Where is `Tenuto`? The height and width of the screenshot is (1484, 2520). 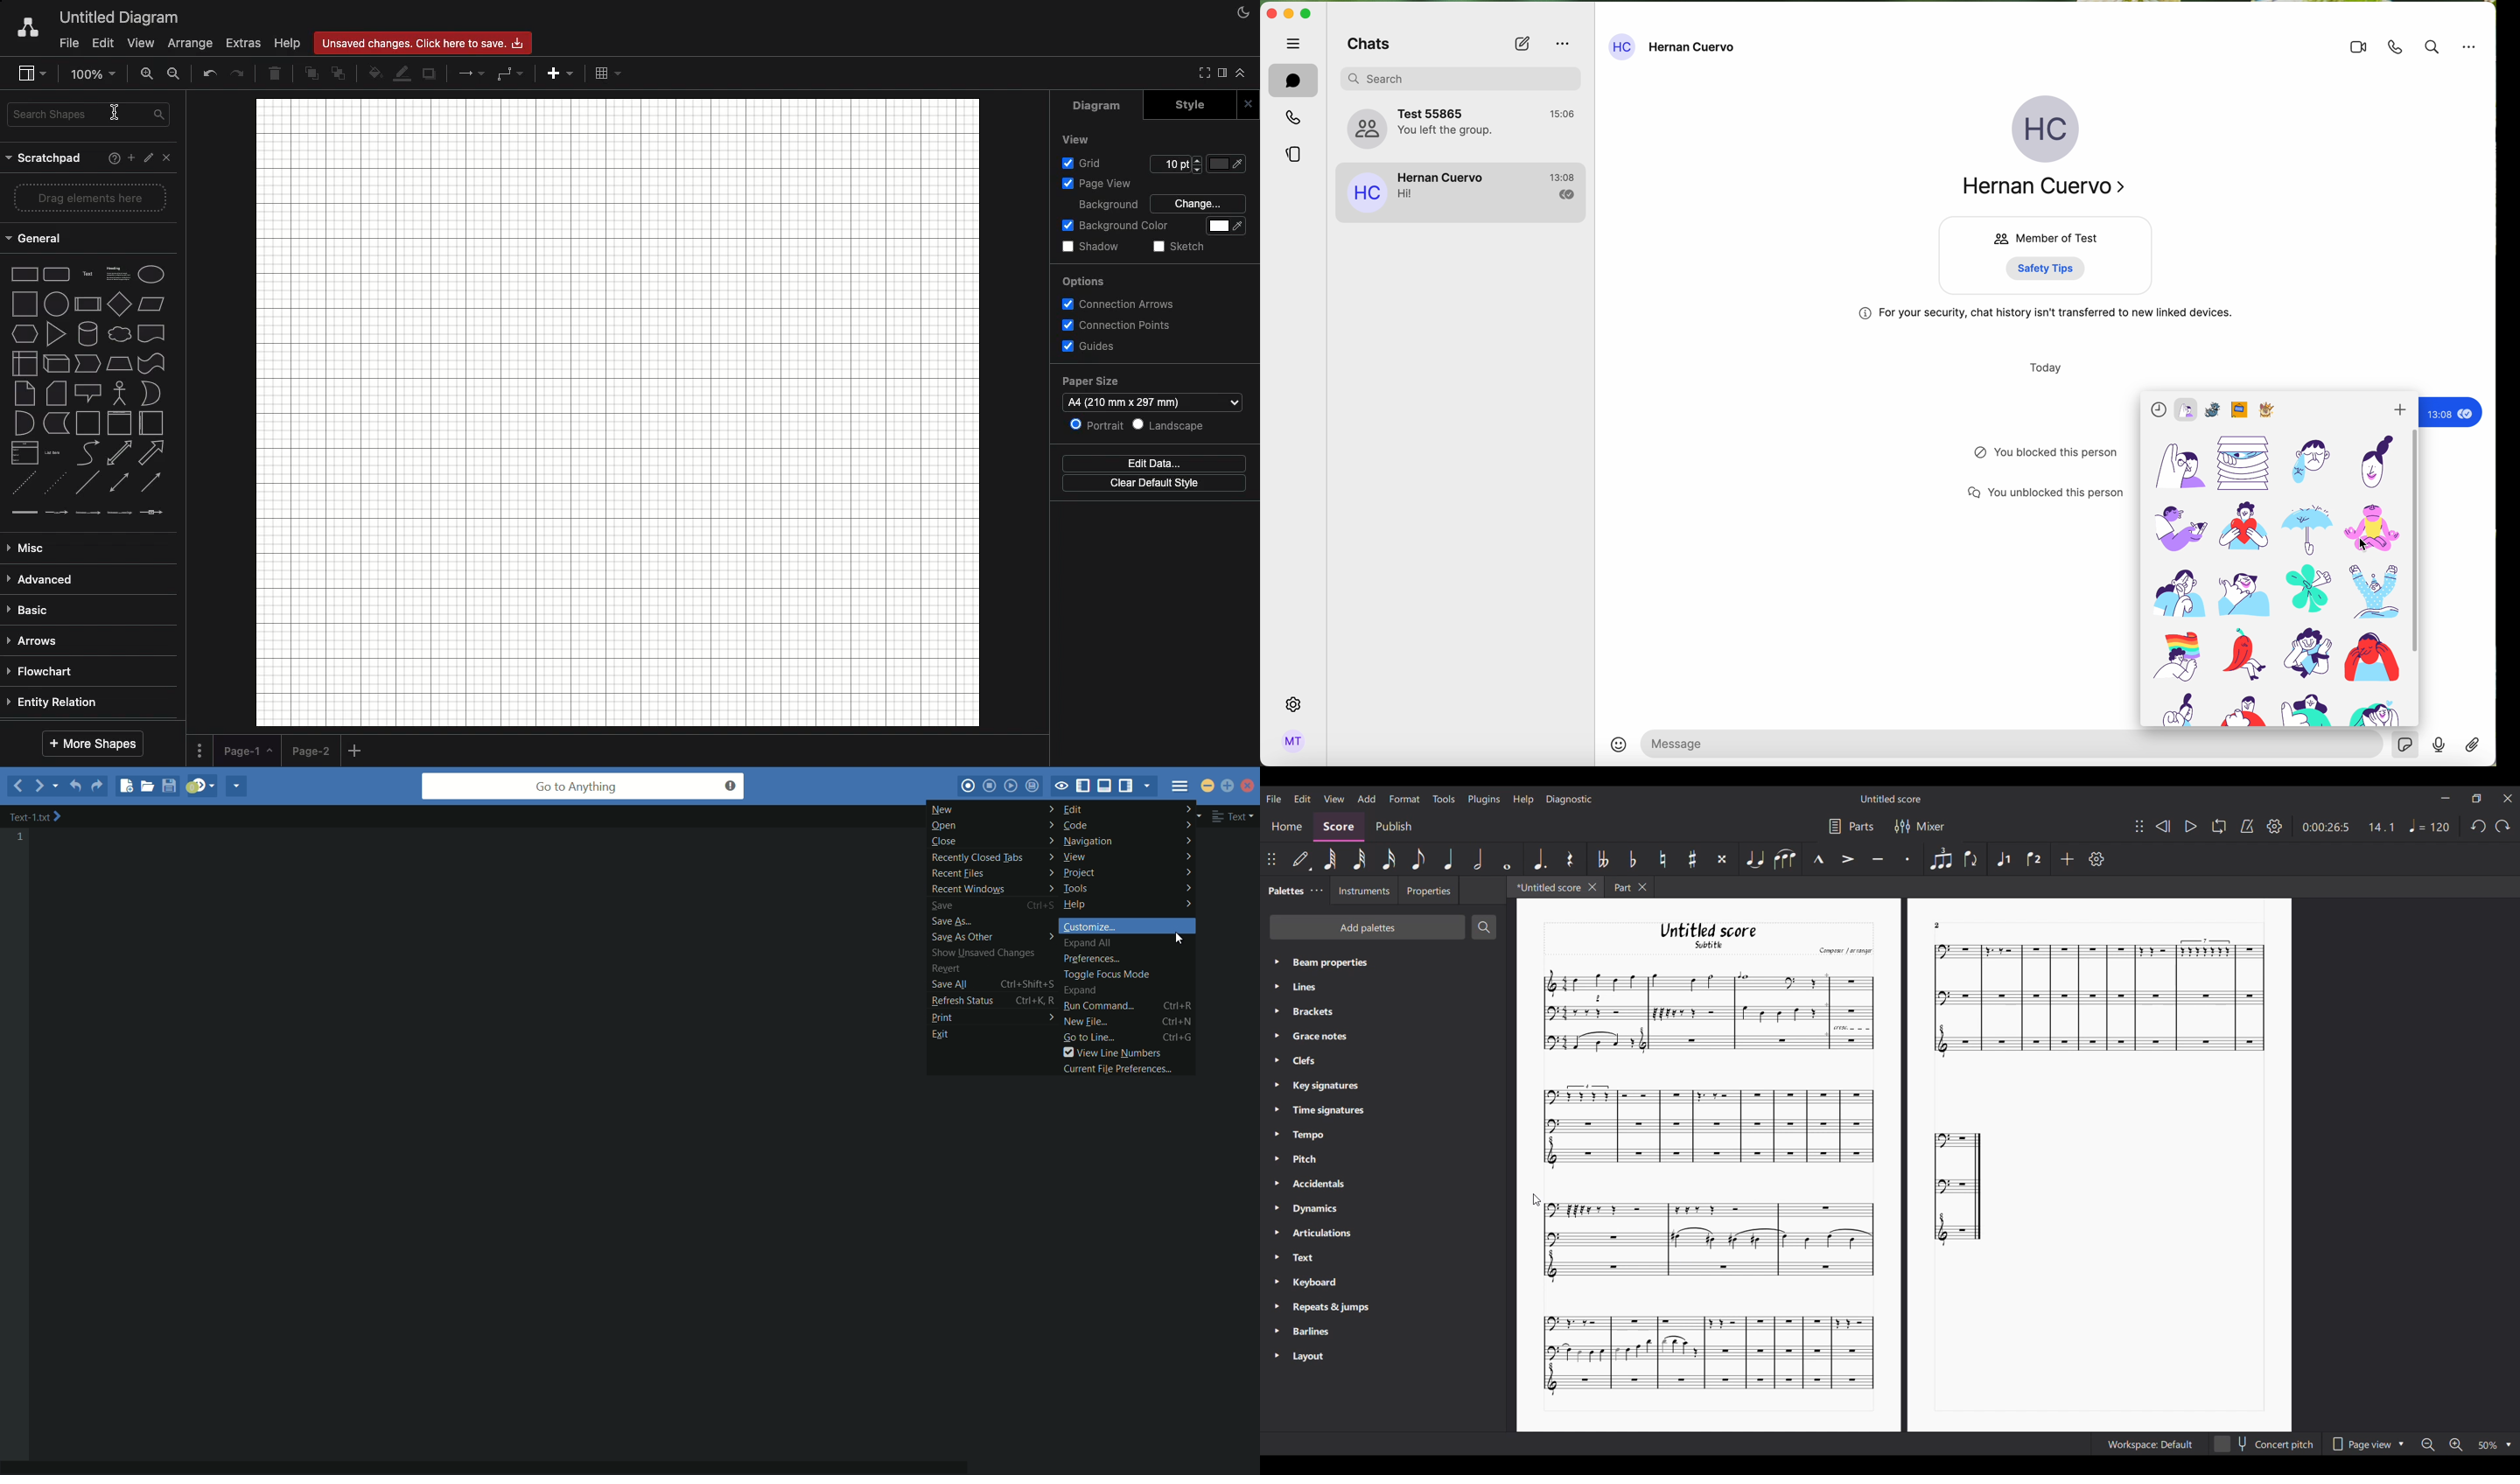 Tenuto is located at coordinates (1877, 860).